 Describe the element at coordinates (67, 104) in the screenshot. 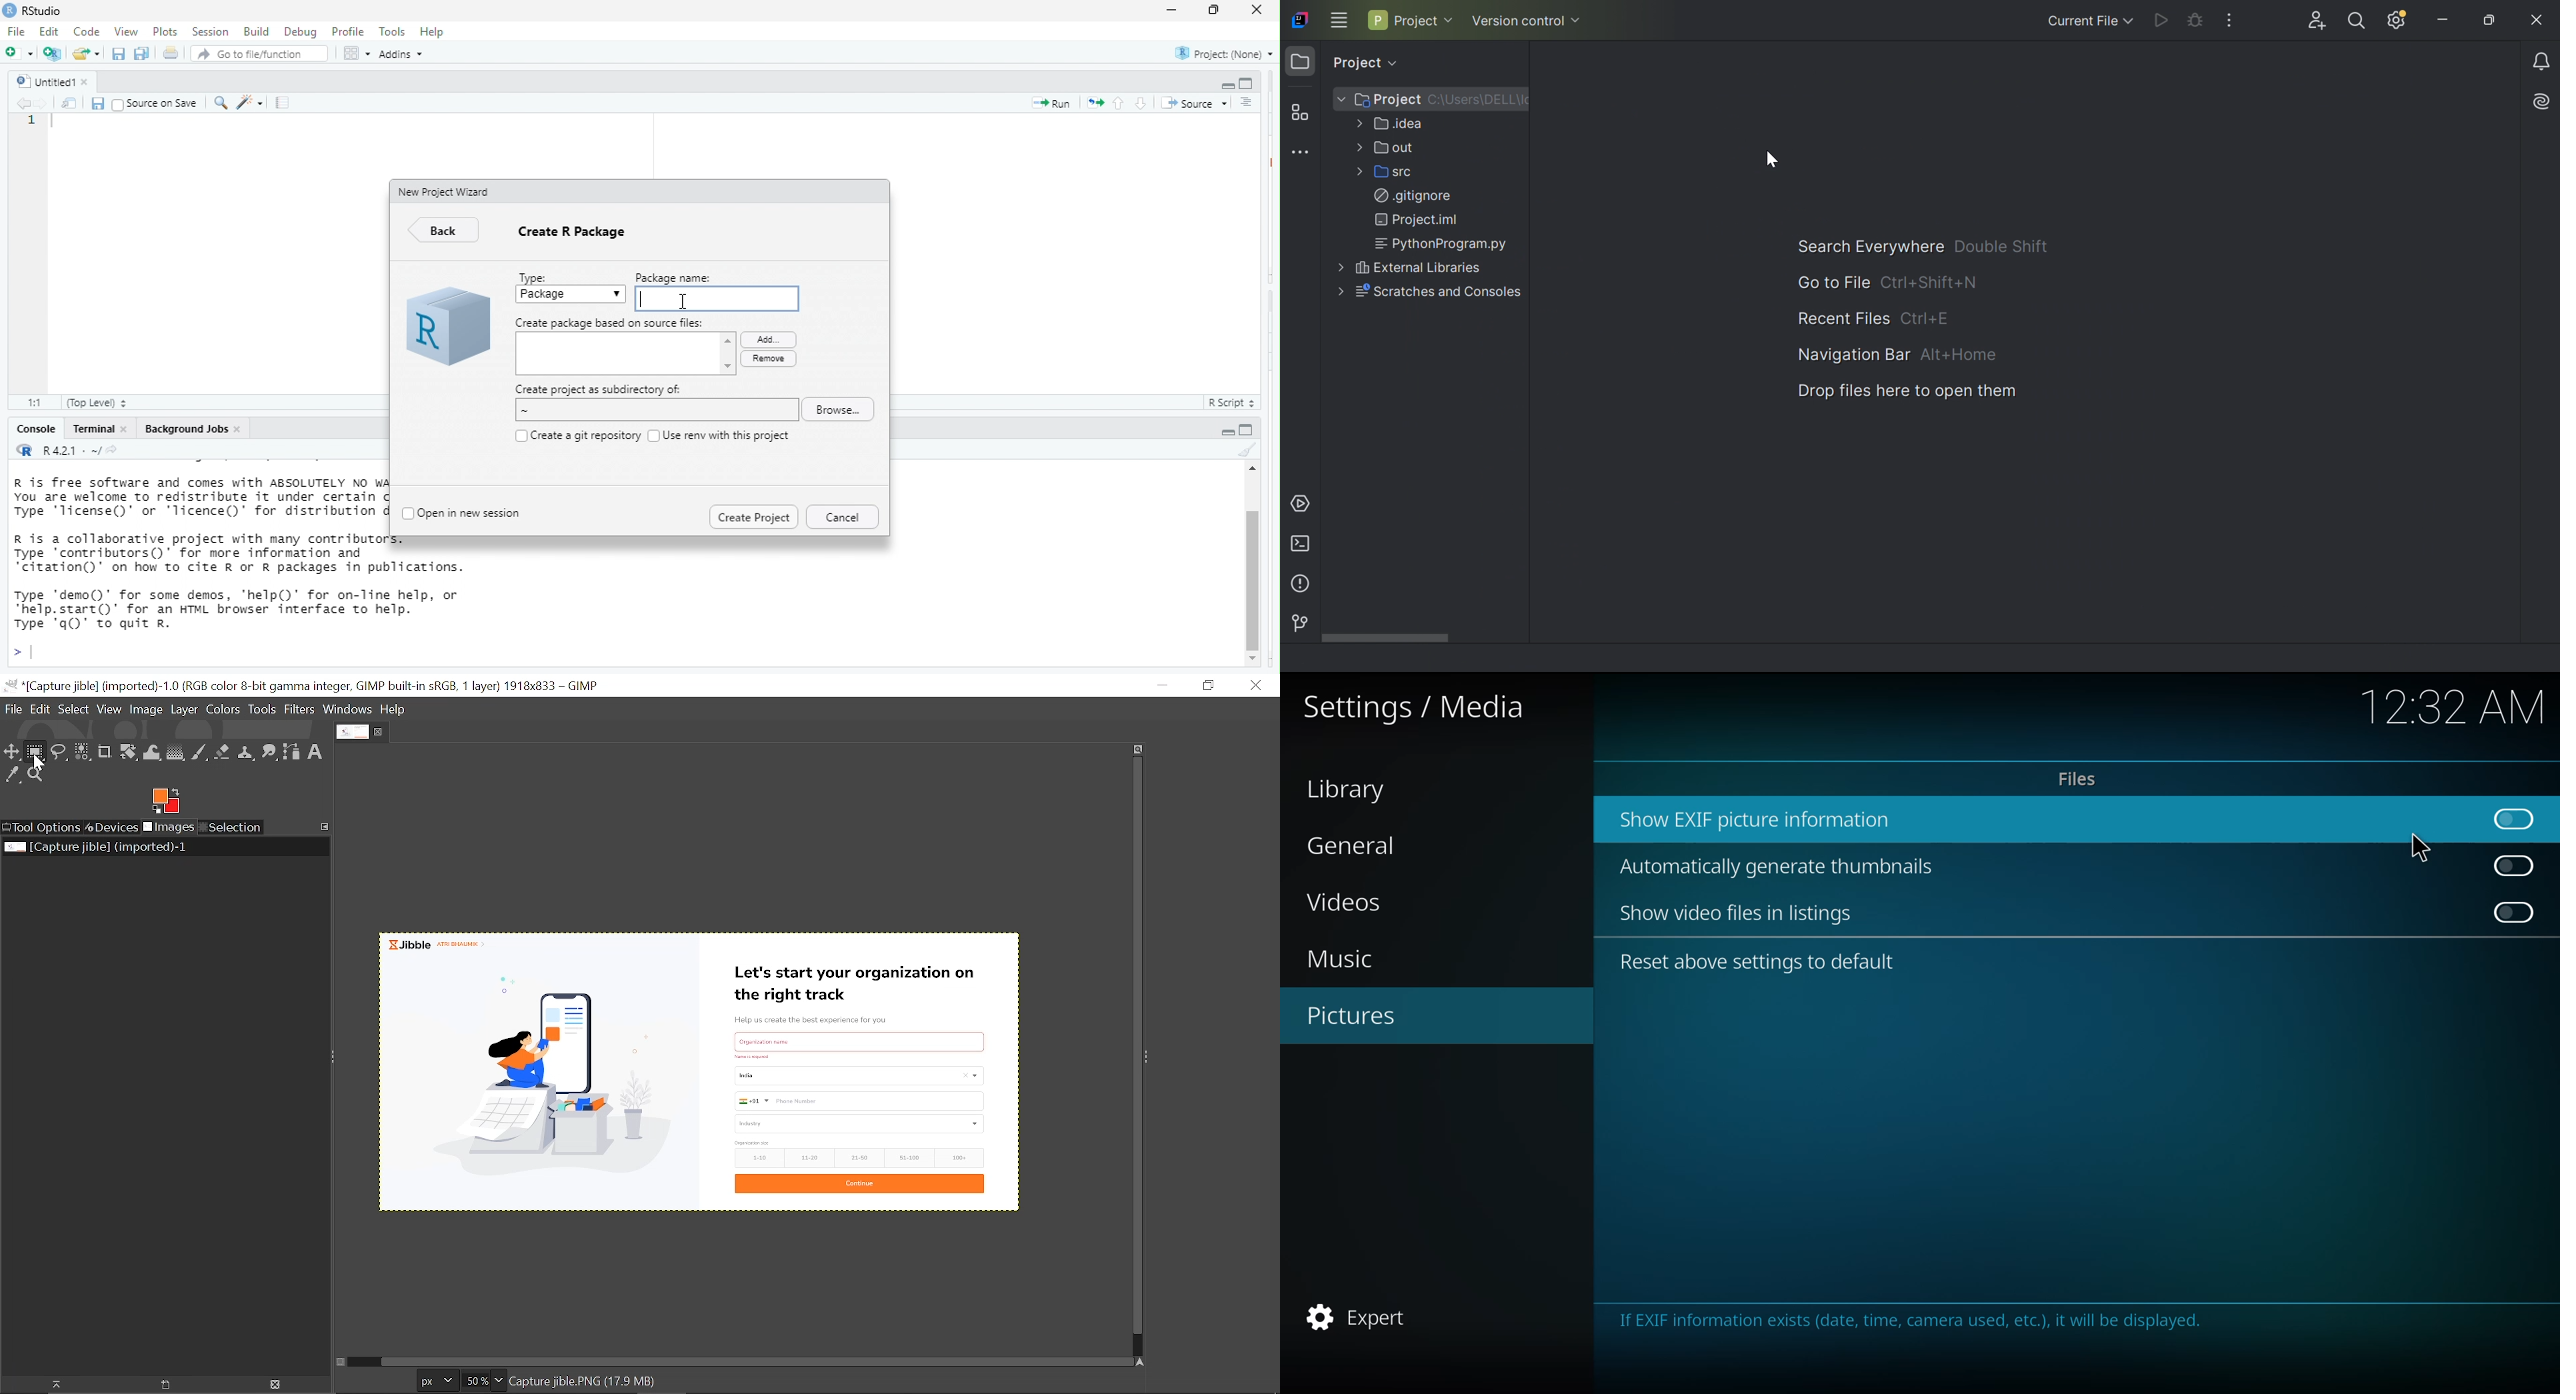

I see `show in new window` at that location.